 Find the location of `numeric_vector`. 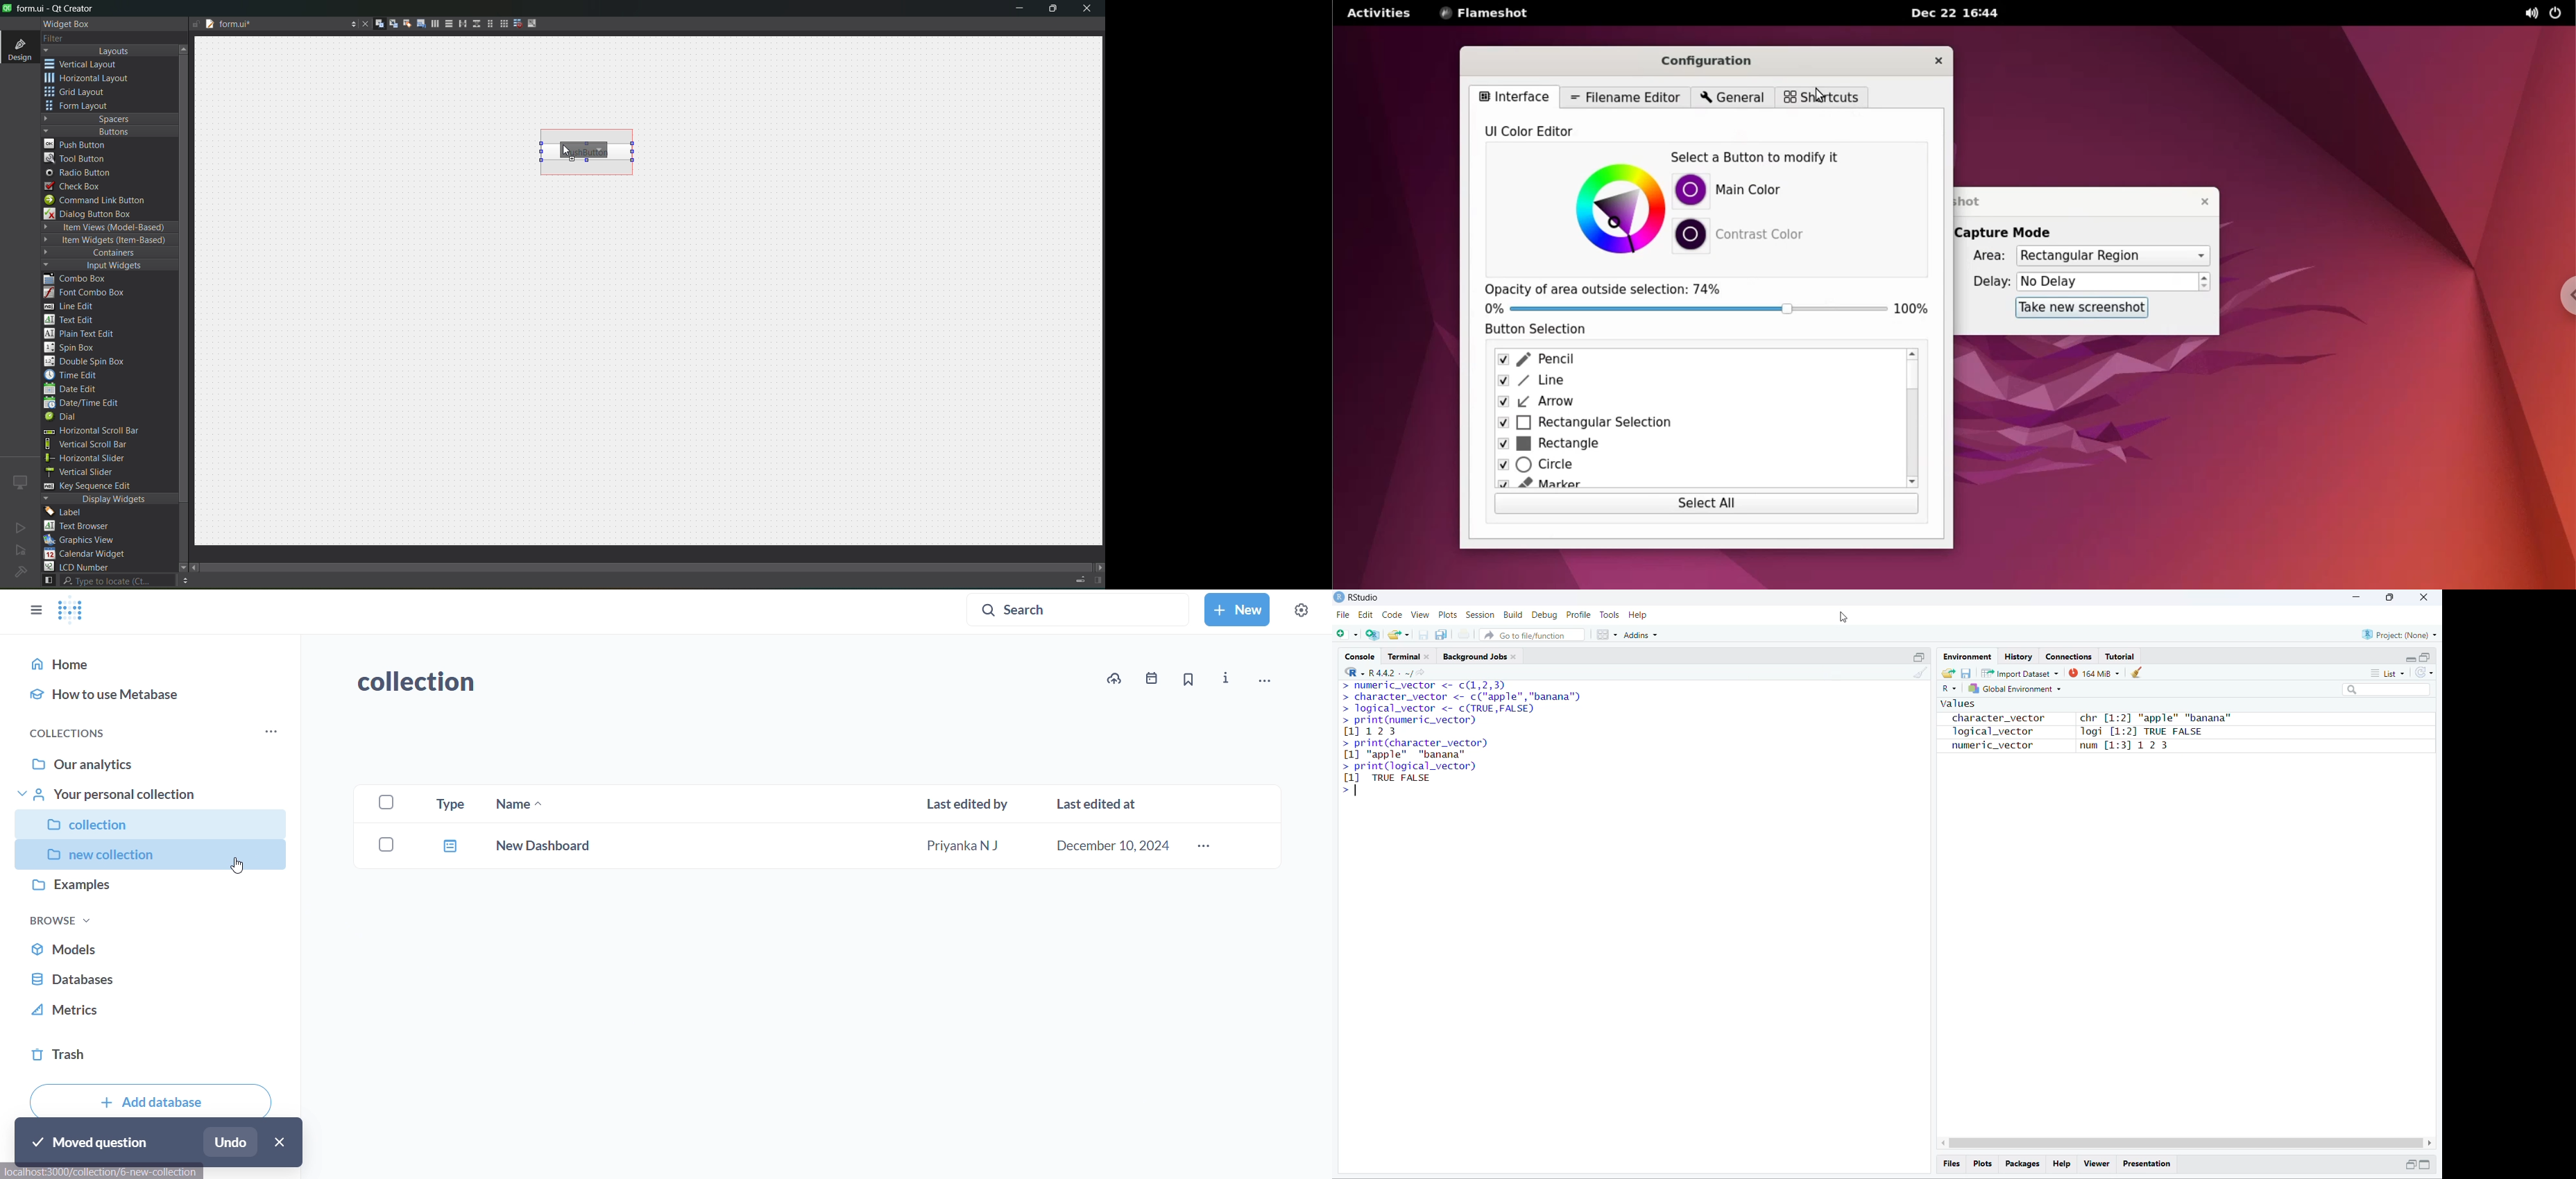

numeric_vector is located at coordinates (1985, 746).